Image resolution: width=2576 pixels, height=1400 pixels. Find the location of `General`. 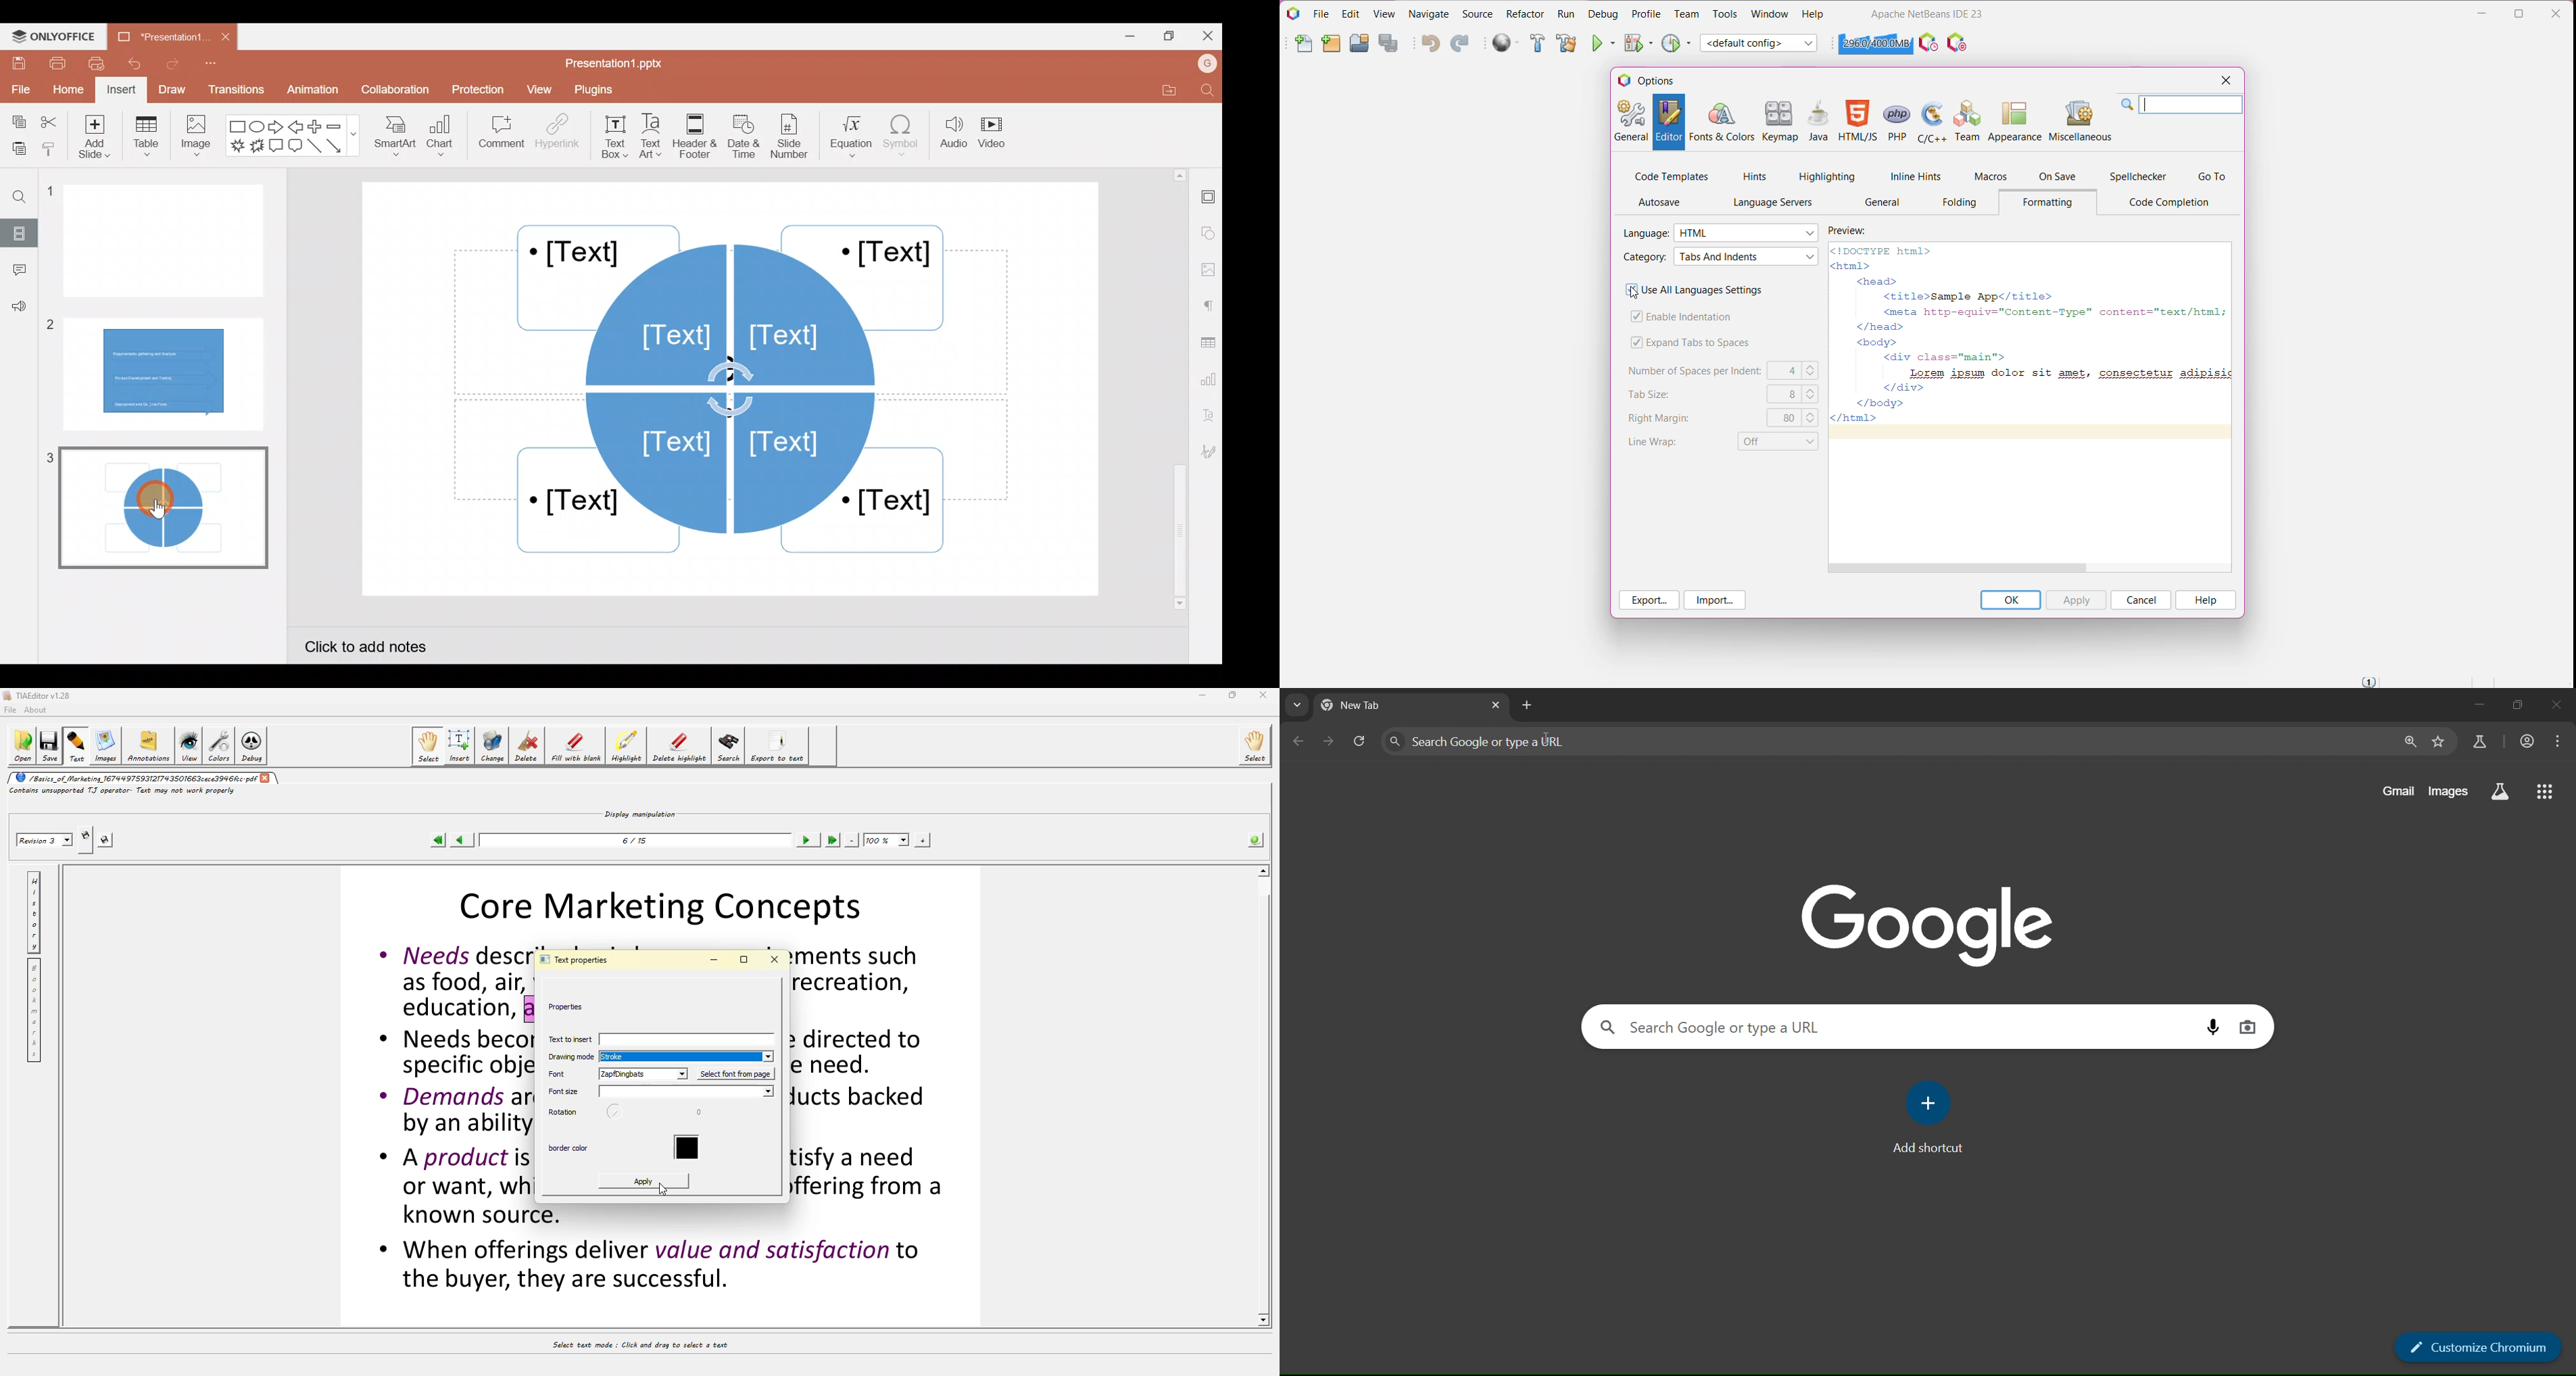

General is located at coordinates (1630, 122).